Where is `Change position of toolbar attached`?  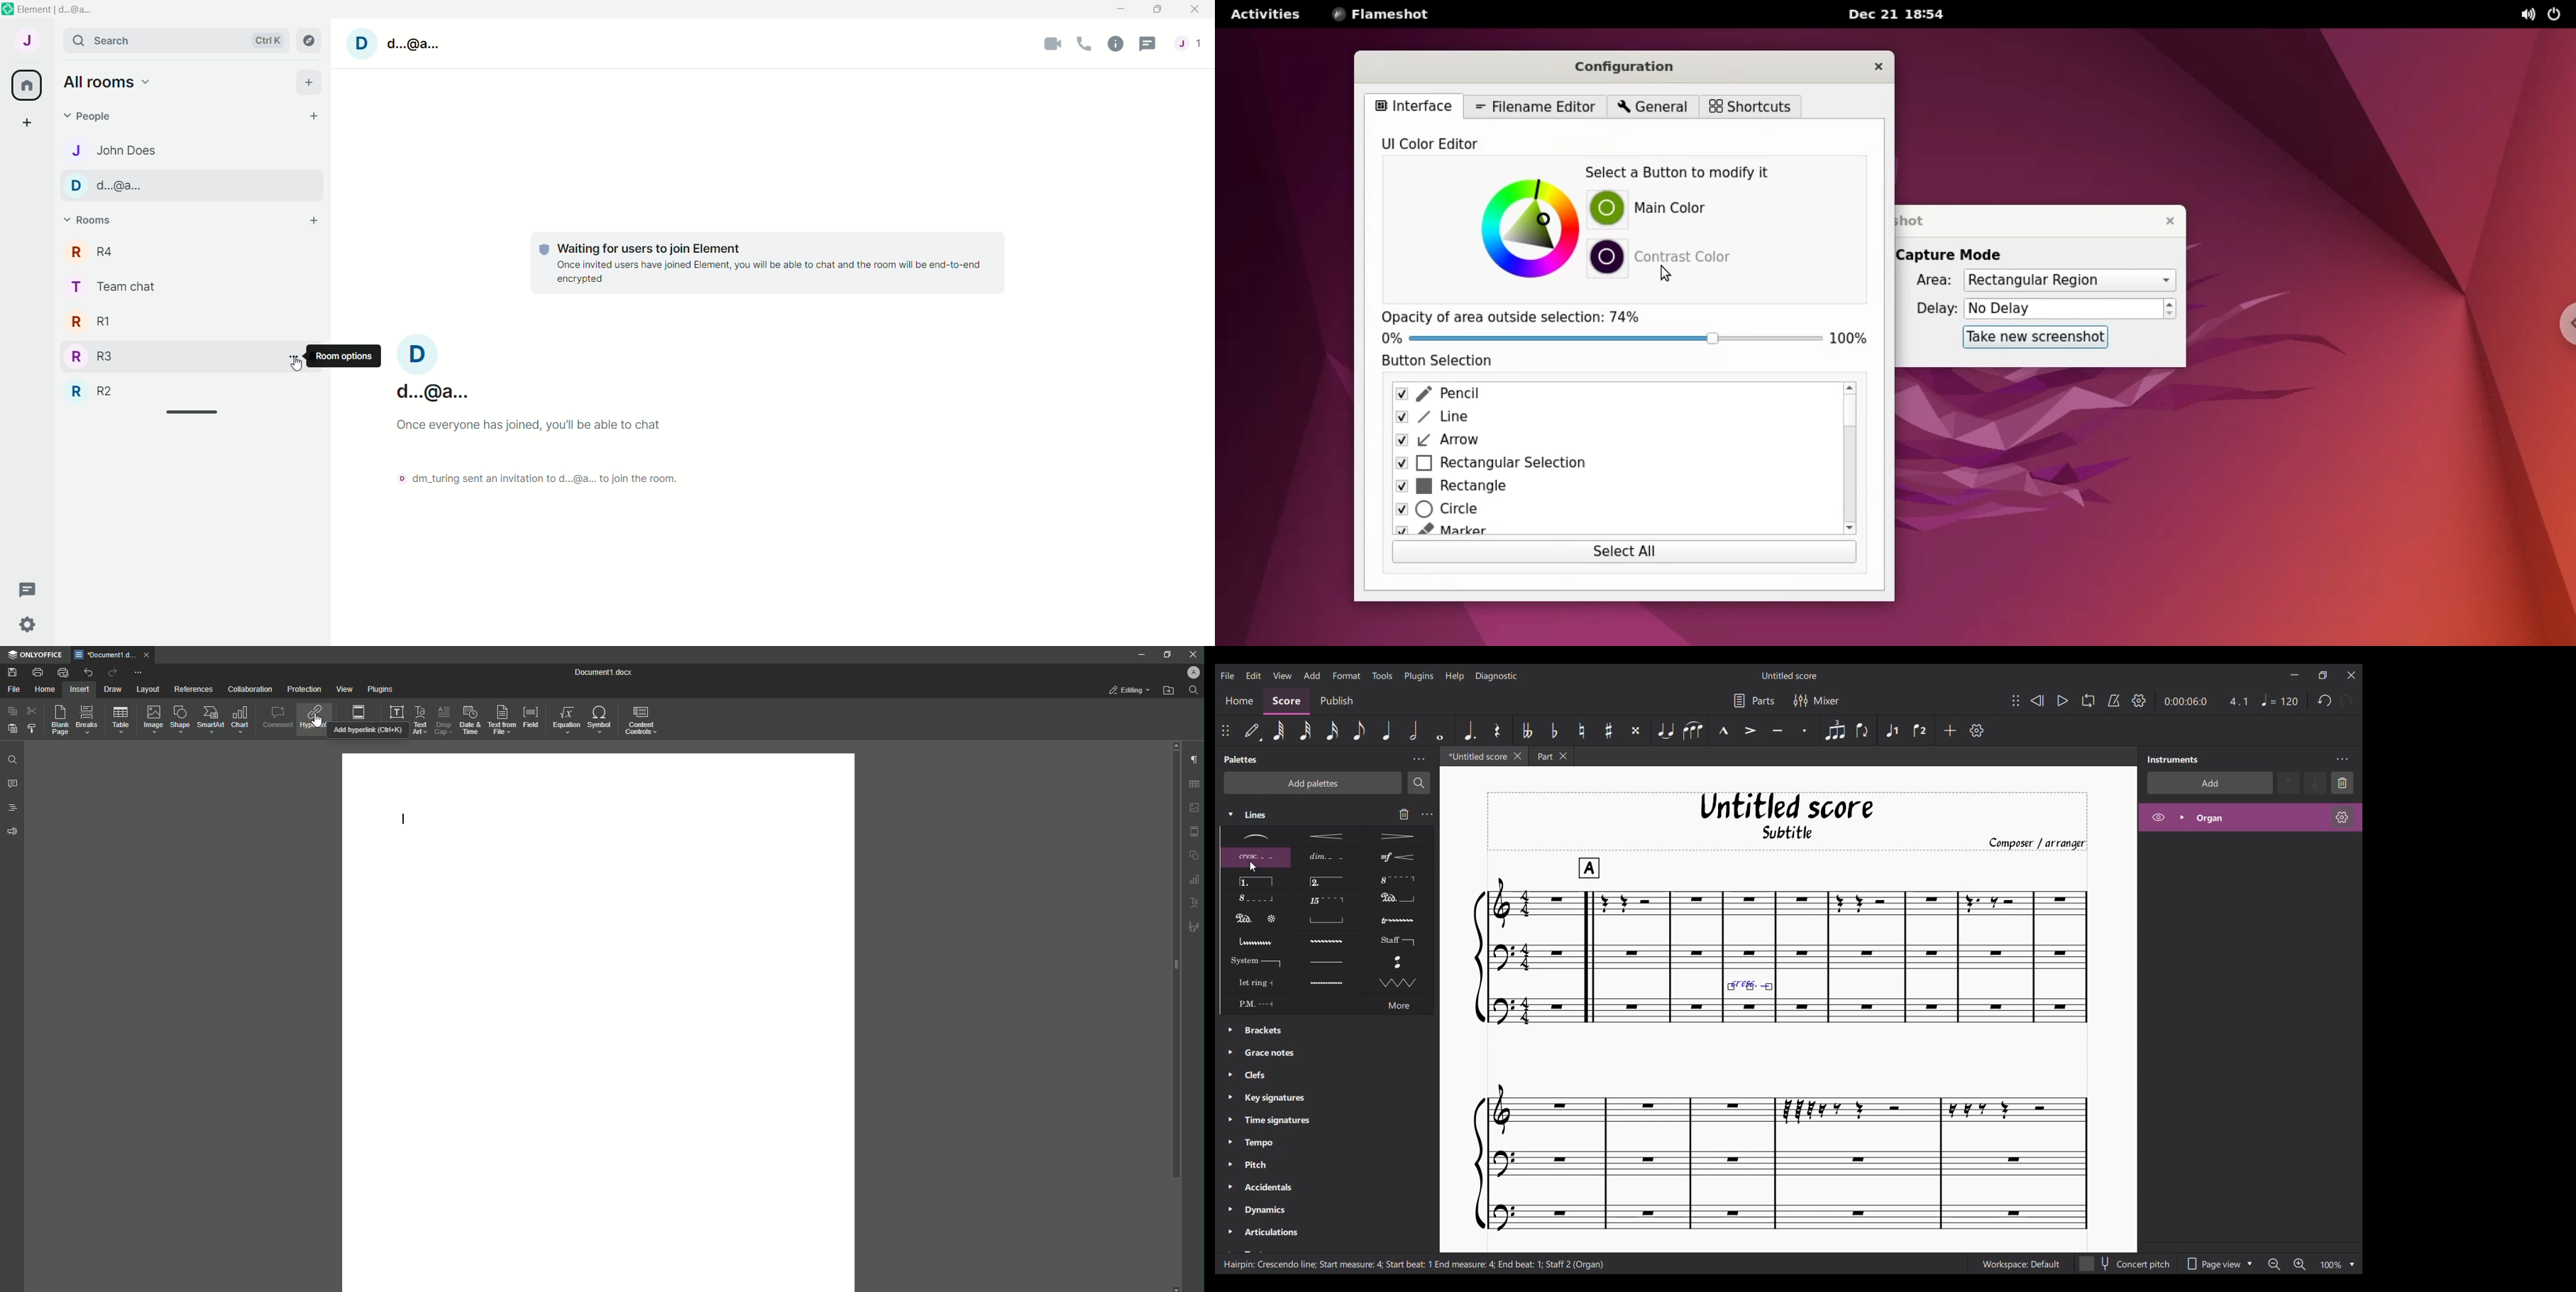
Change position of toolbar attached is located at coordinates (2016, 700).